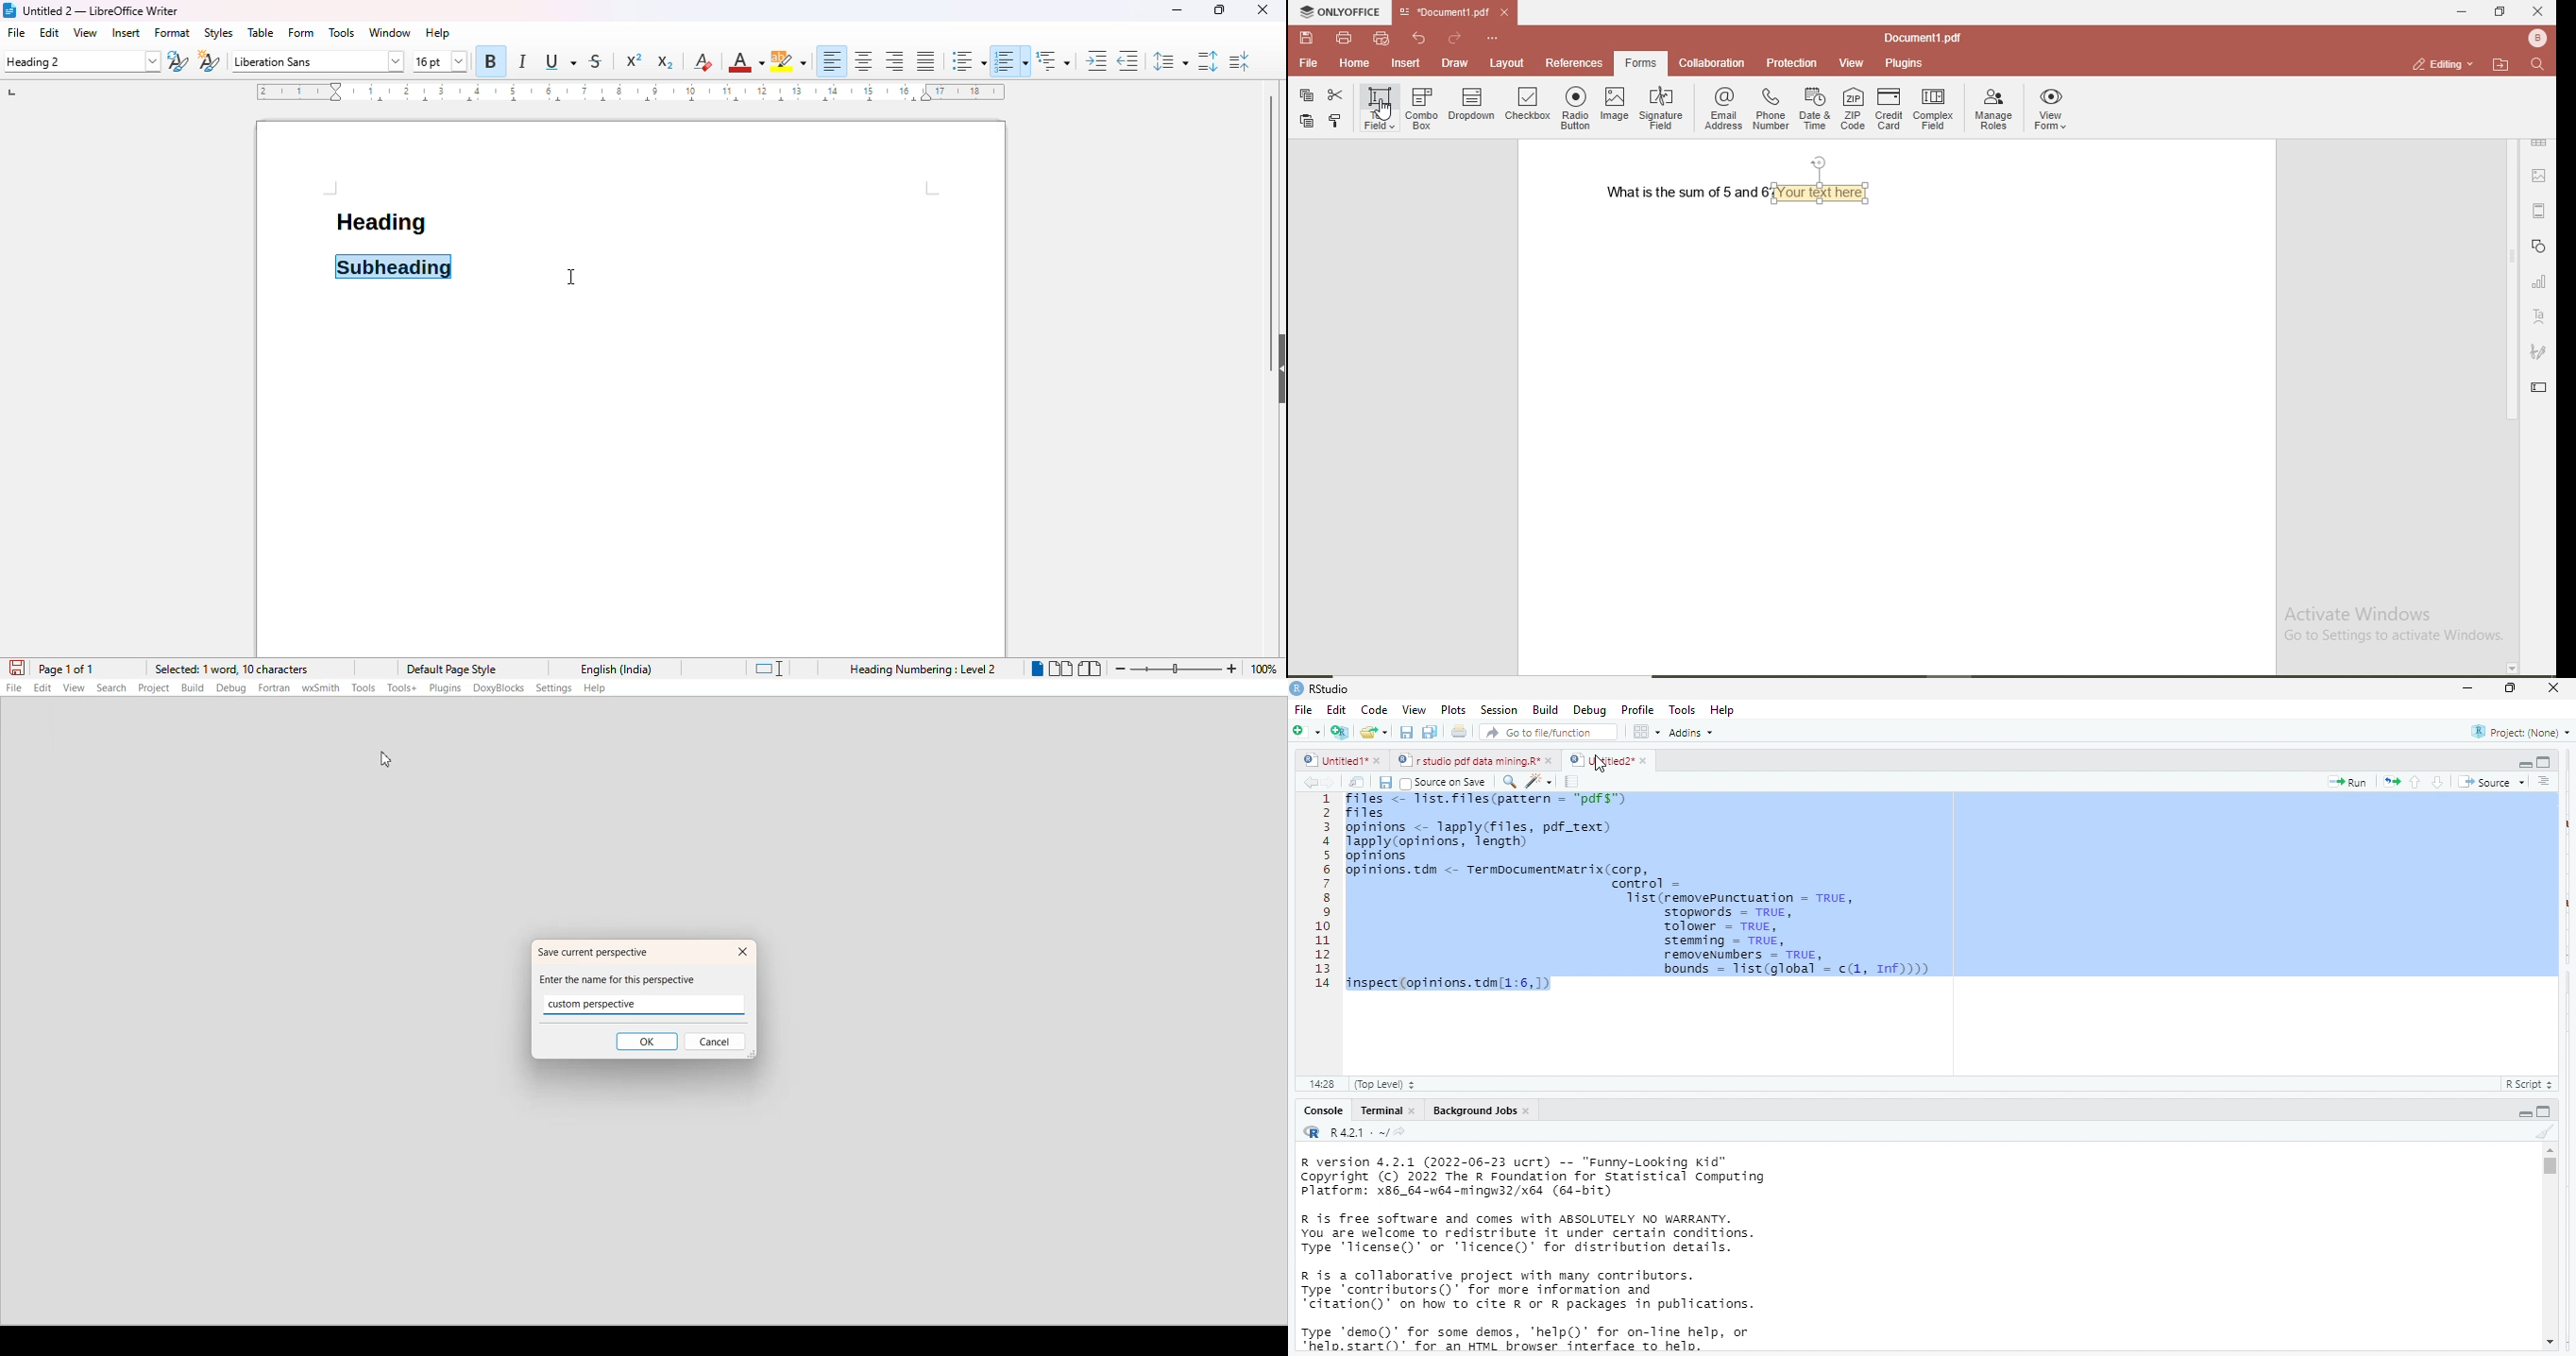  I want to click on hide console, so click(2544, 762).